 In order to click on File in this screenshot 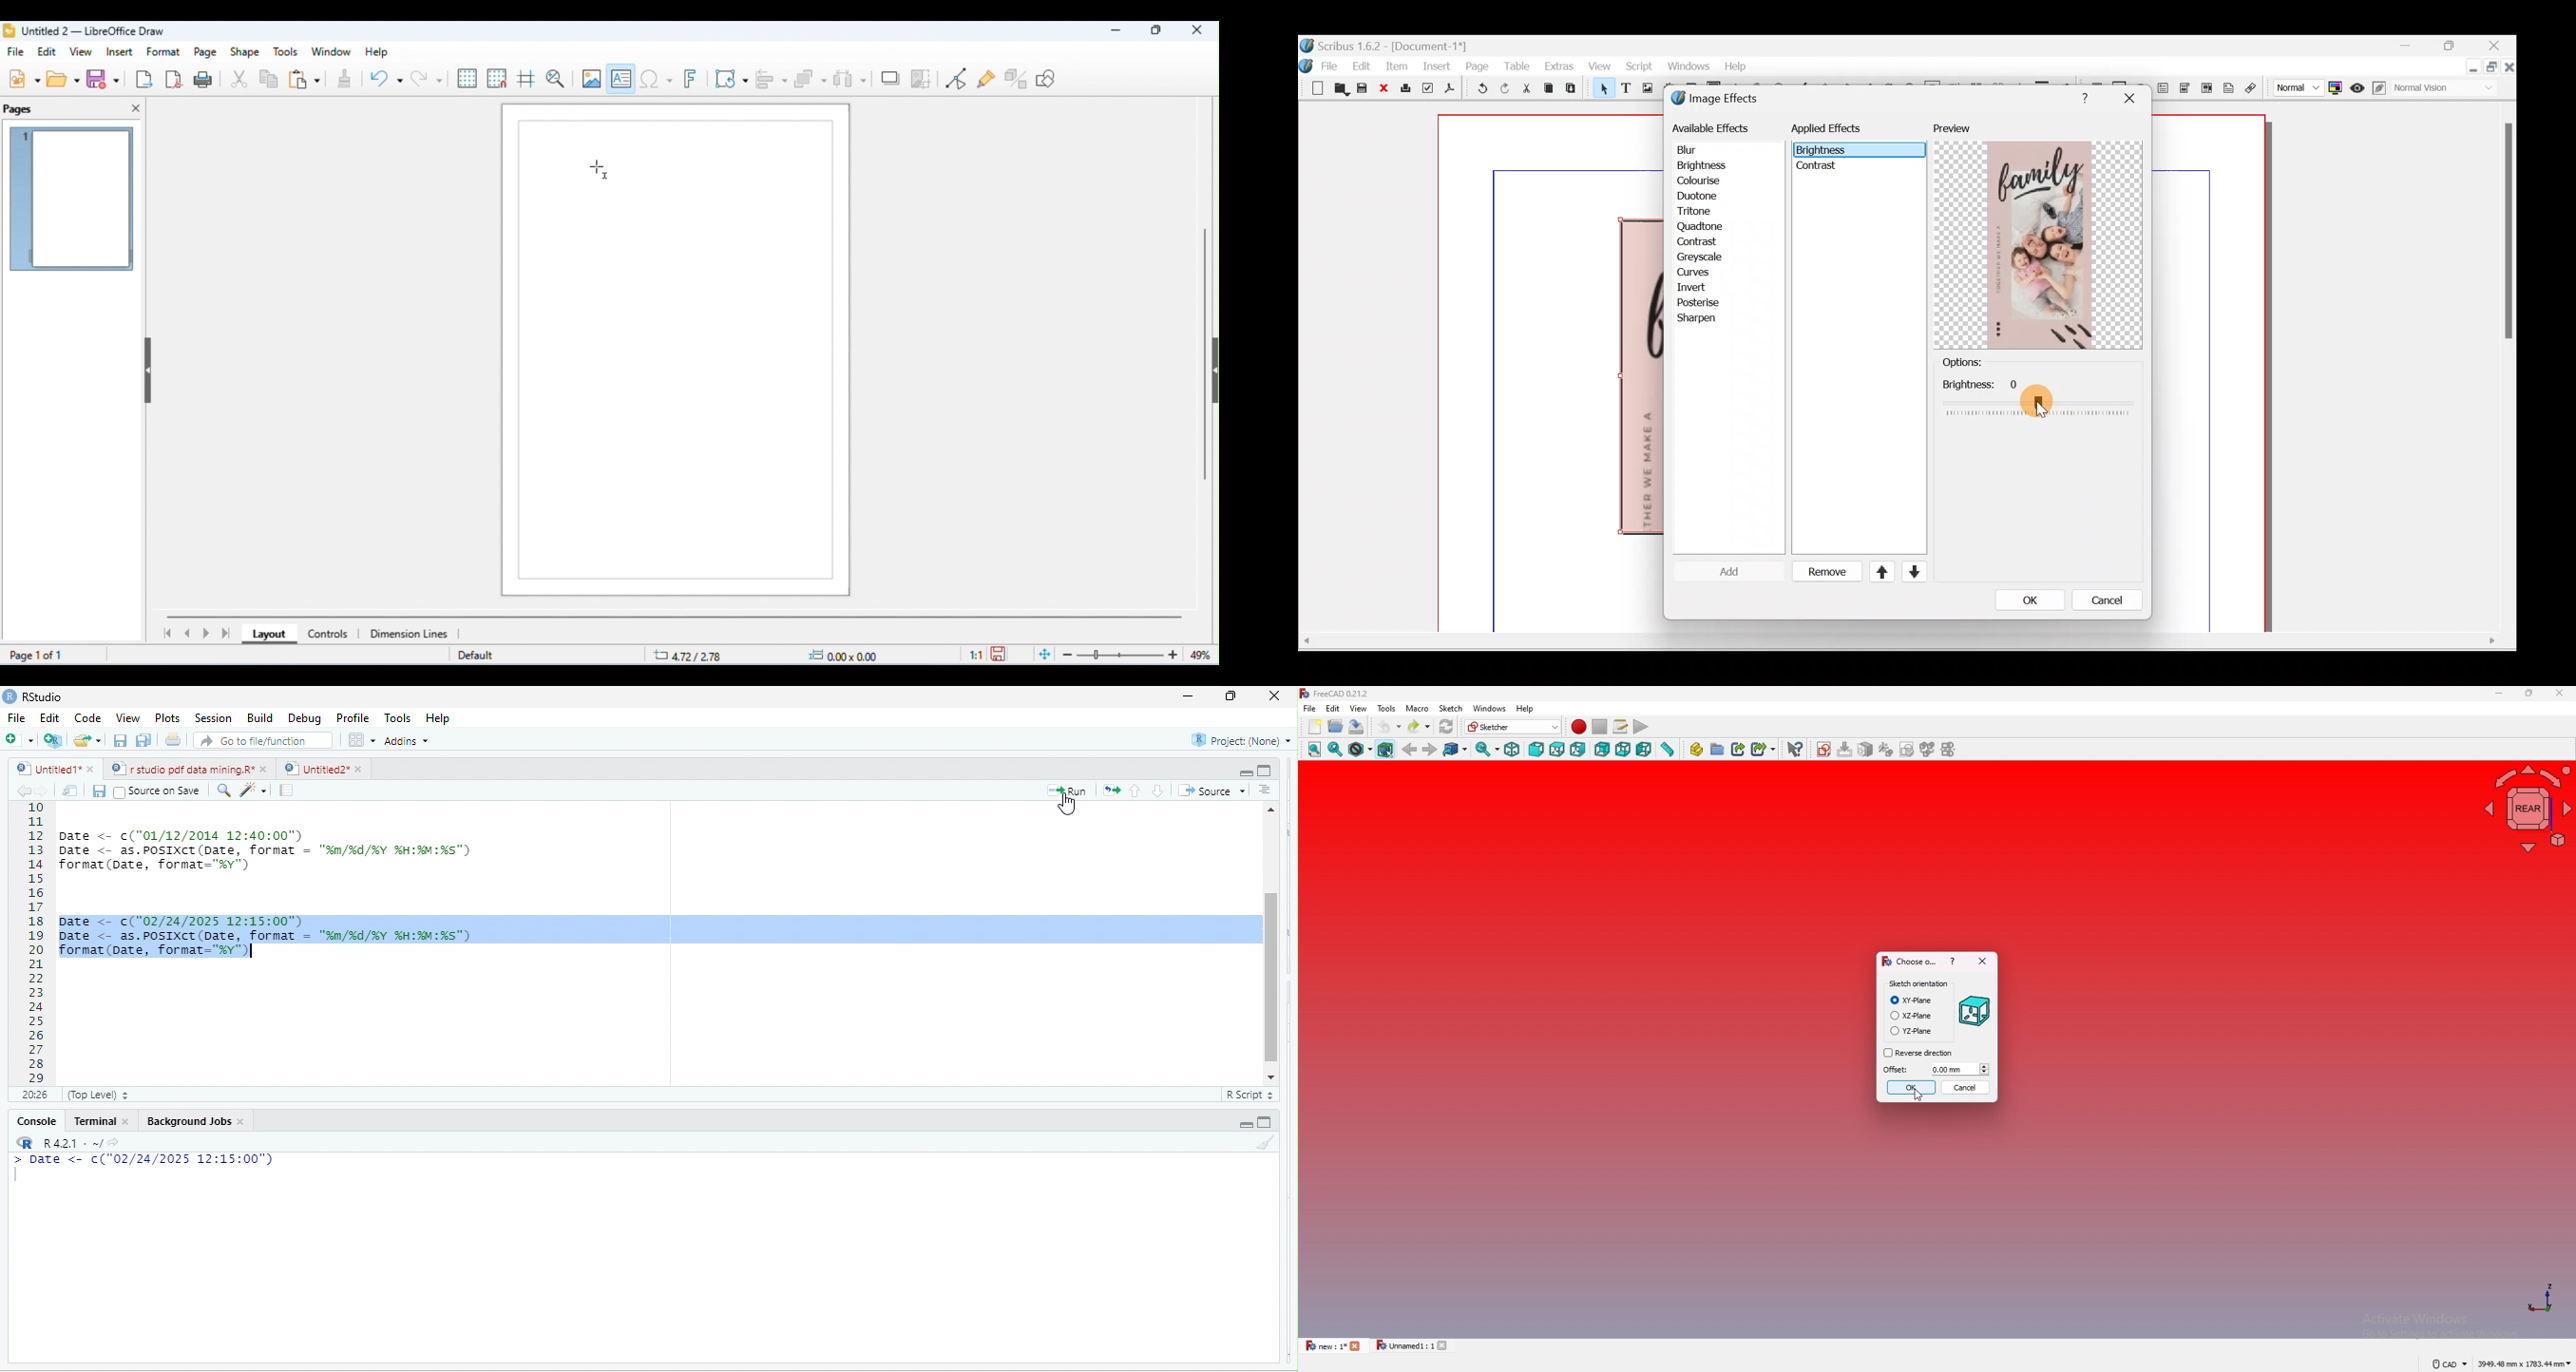, I will do `click(15, 719)`.